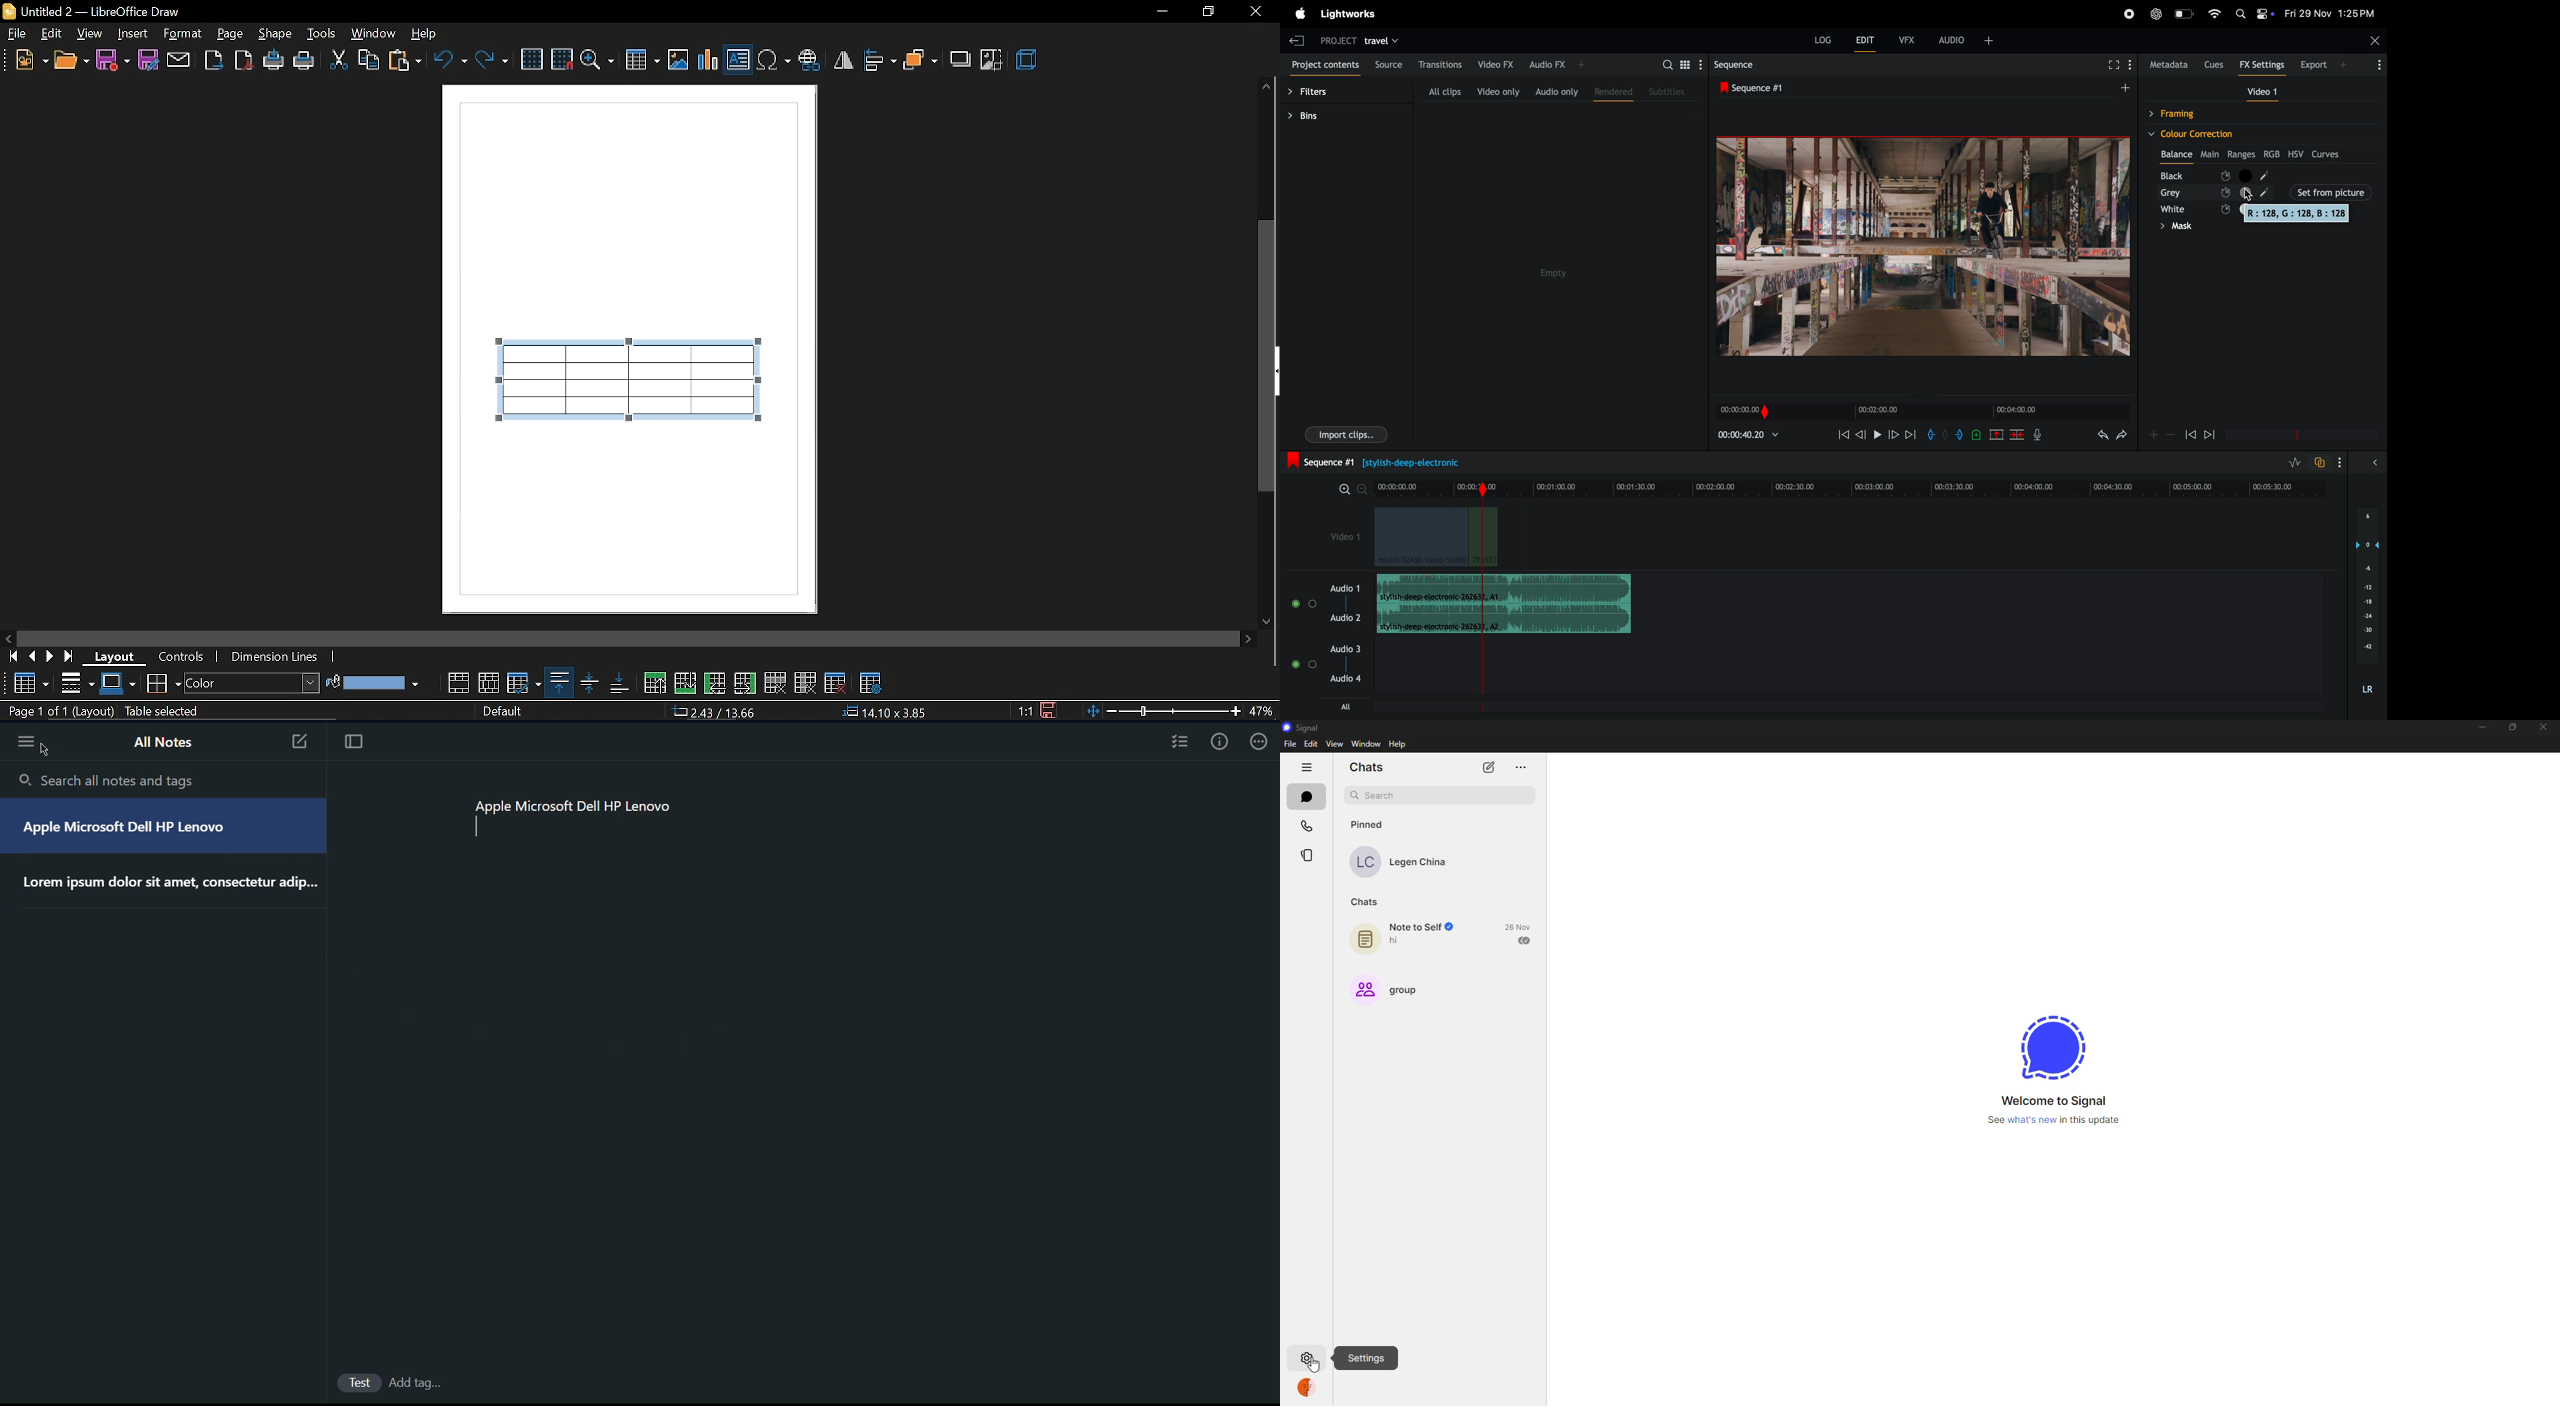 This screenshot has width=2576, height=1428. What do you see at coordinates (112, 61) in the screenshot?
I see `save ` at bounding box center [112, 61].